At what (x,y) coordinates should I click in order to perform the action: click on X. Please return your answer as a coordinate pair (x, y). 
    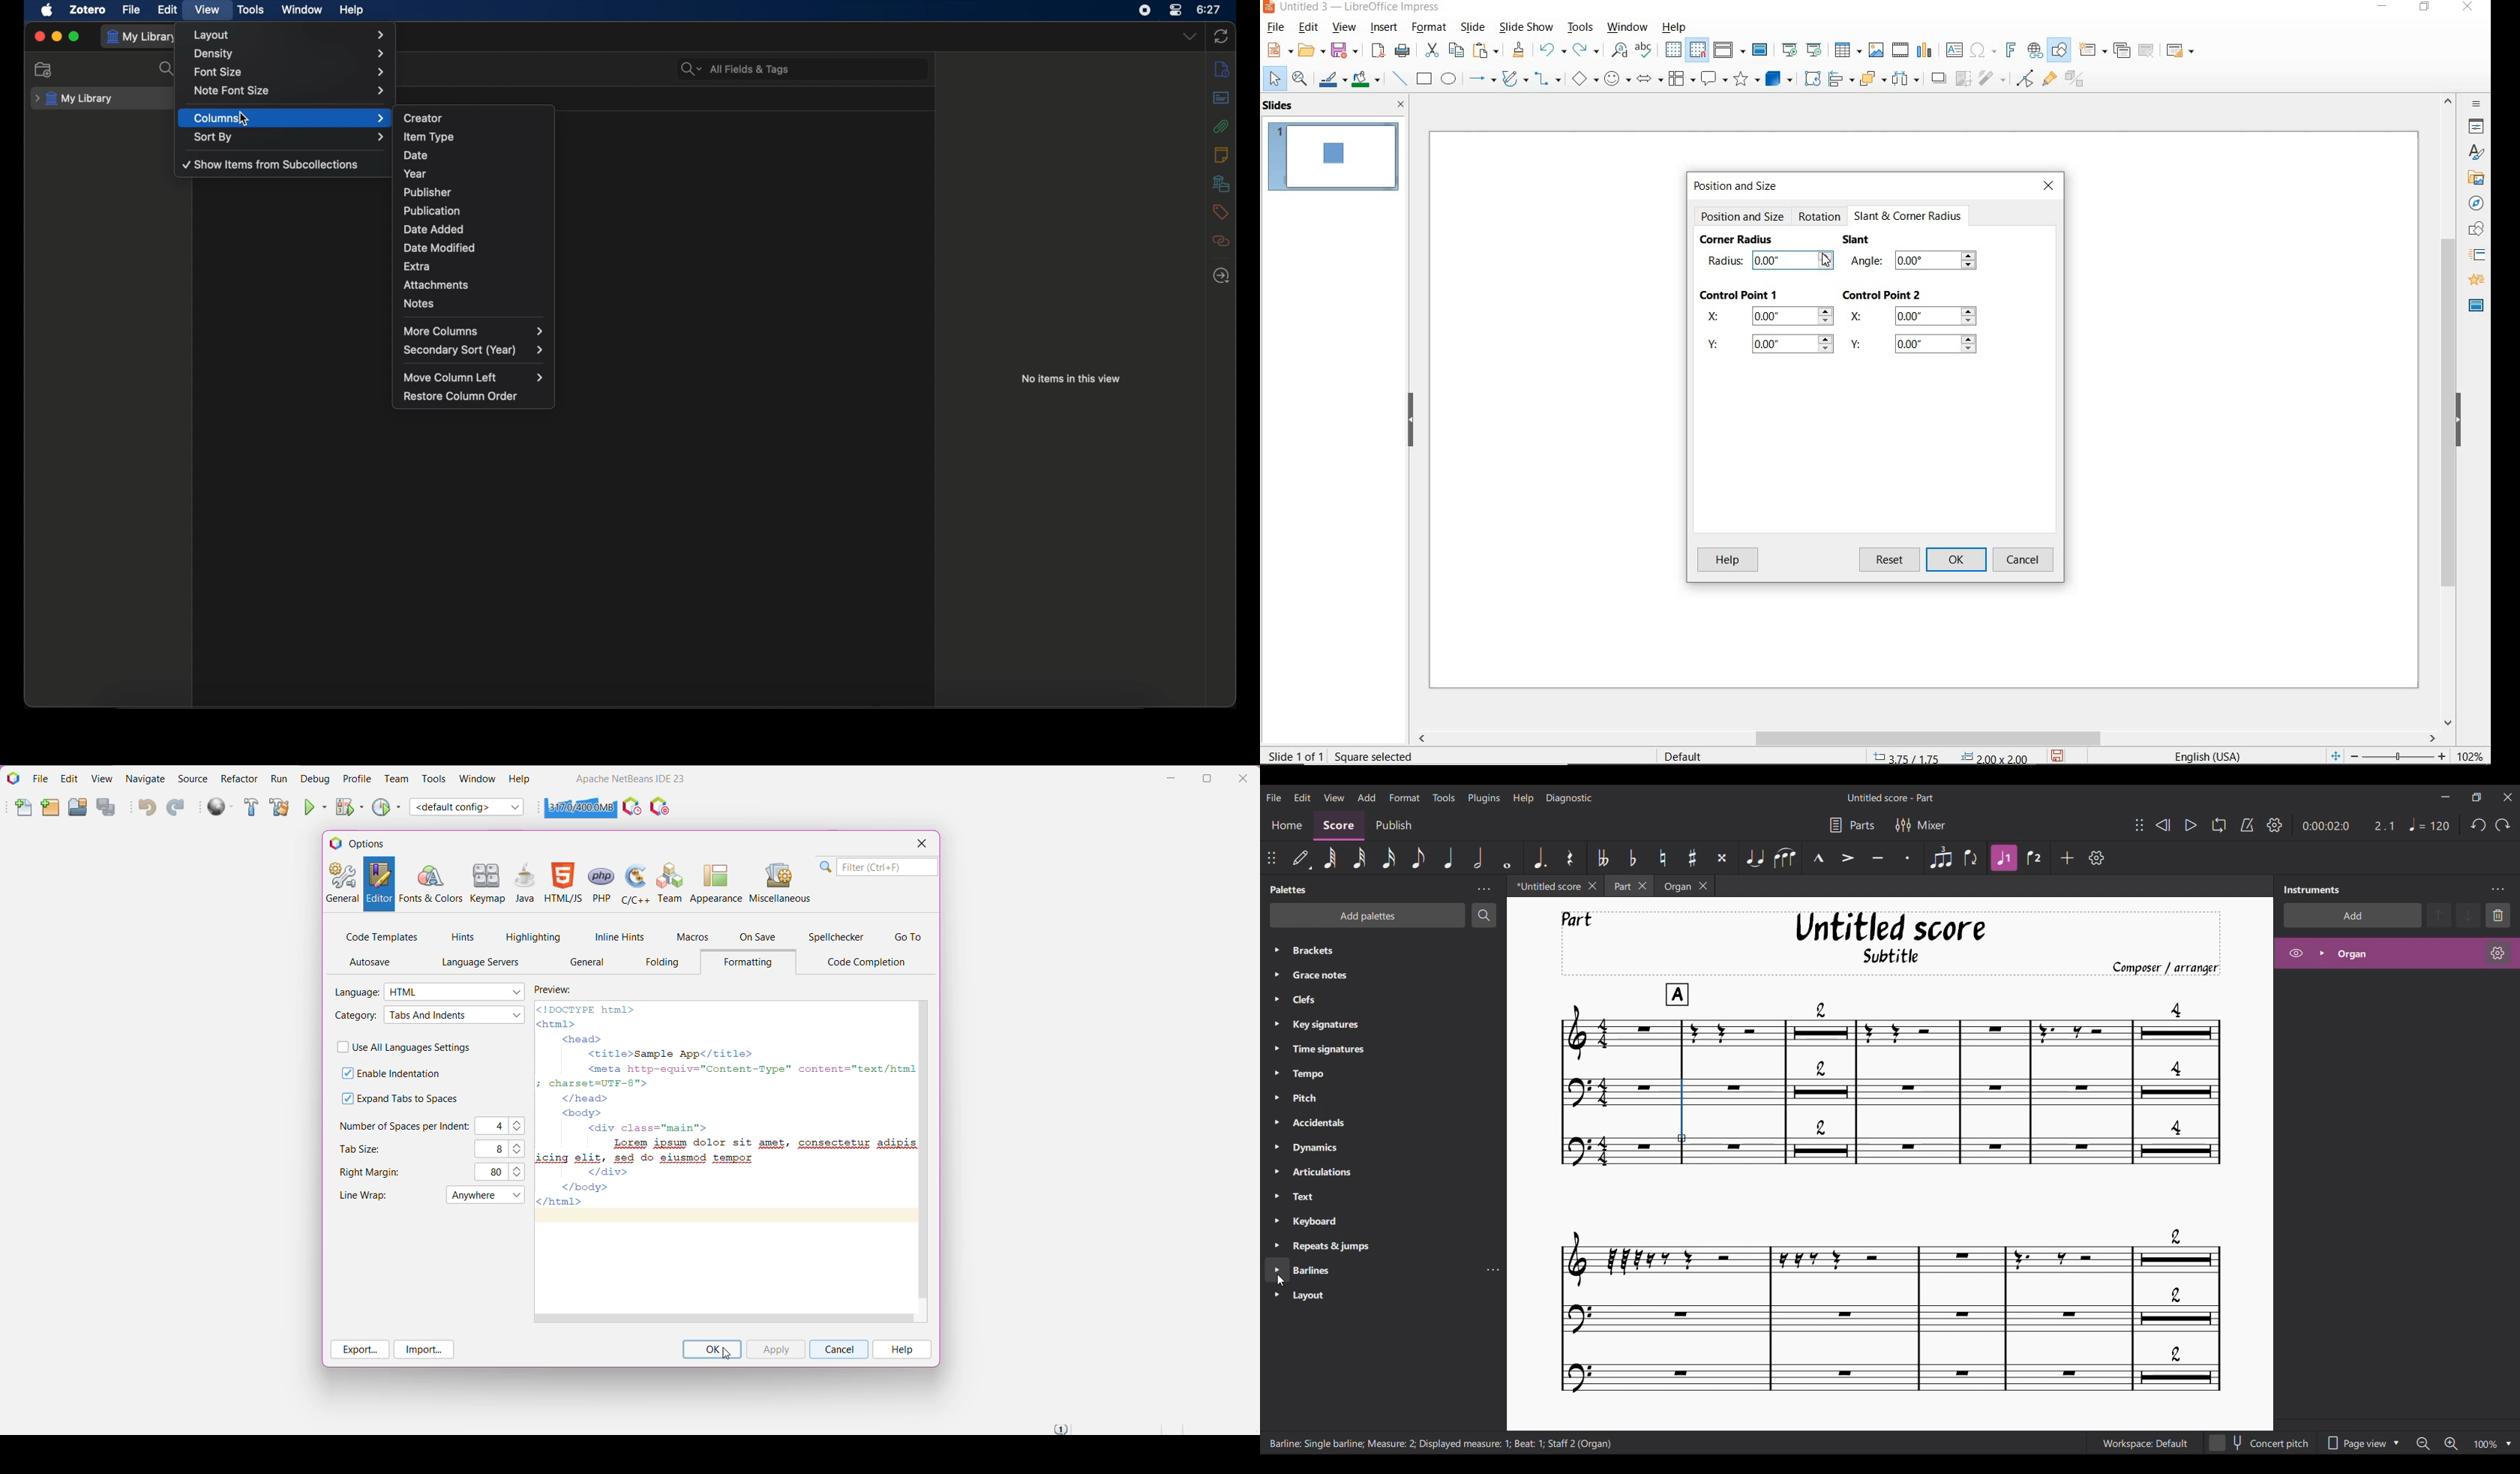
    Looking at the image, I should click on (1766, 317).